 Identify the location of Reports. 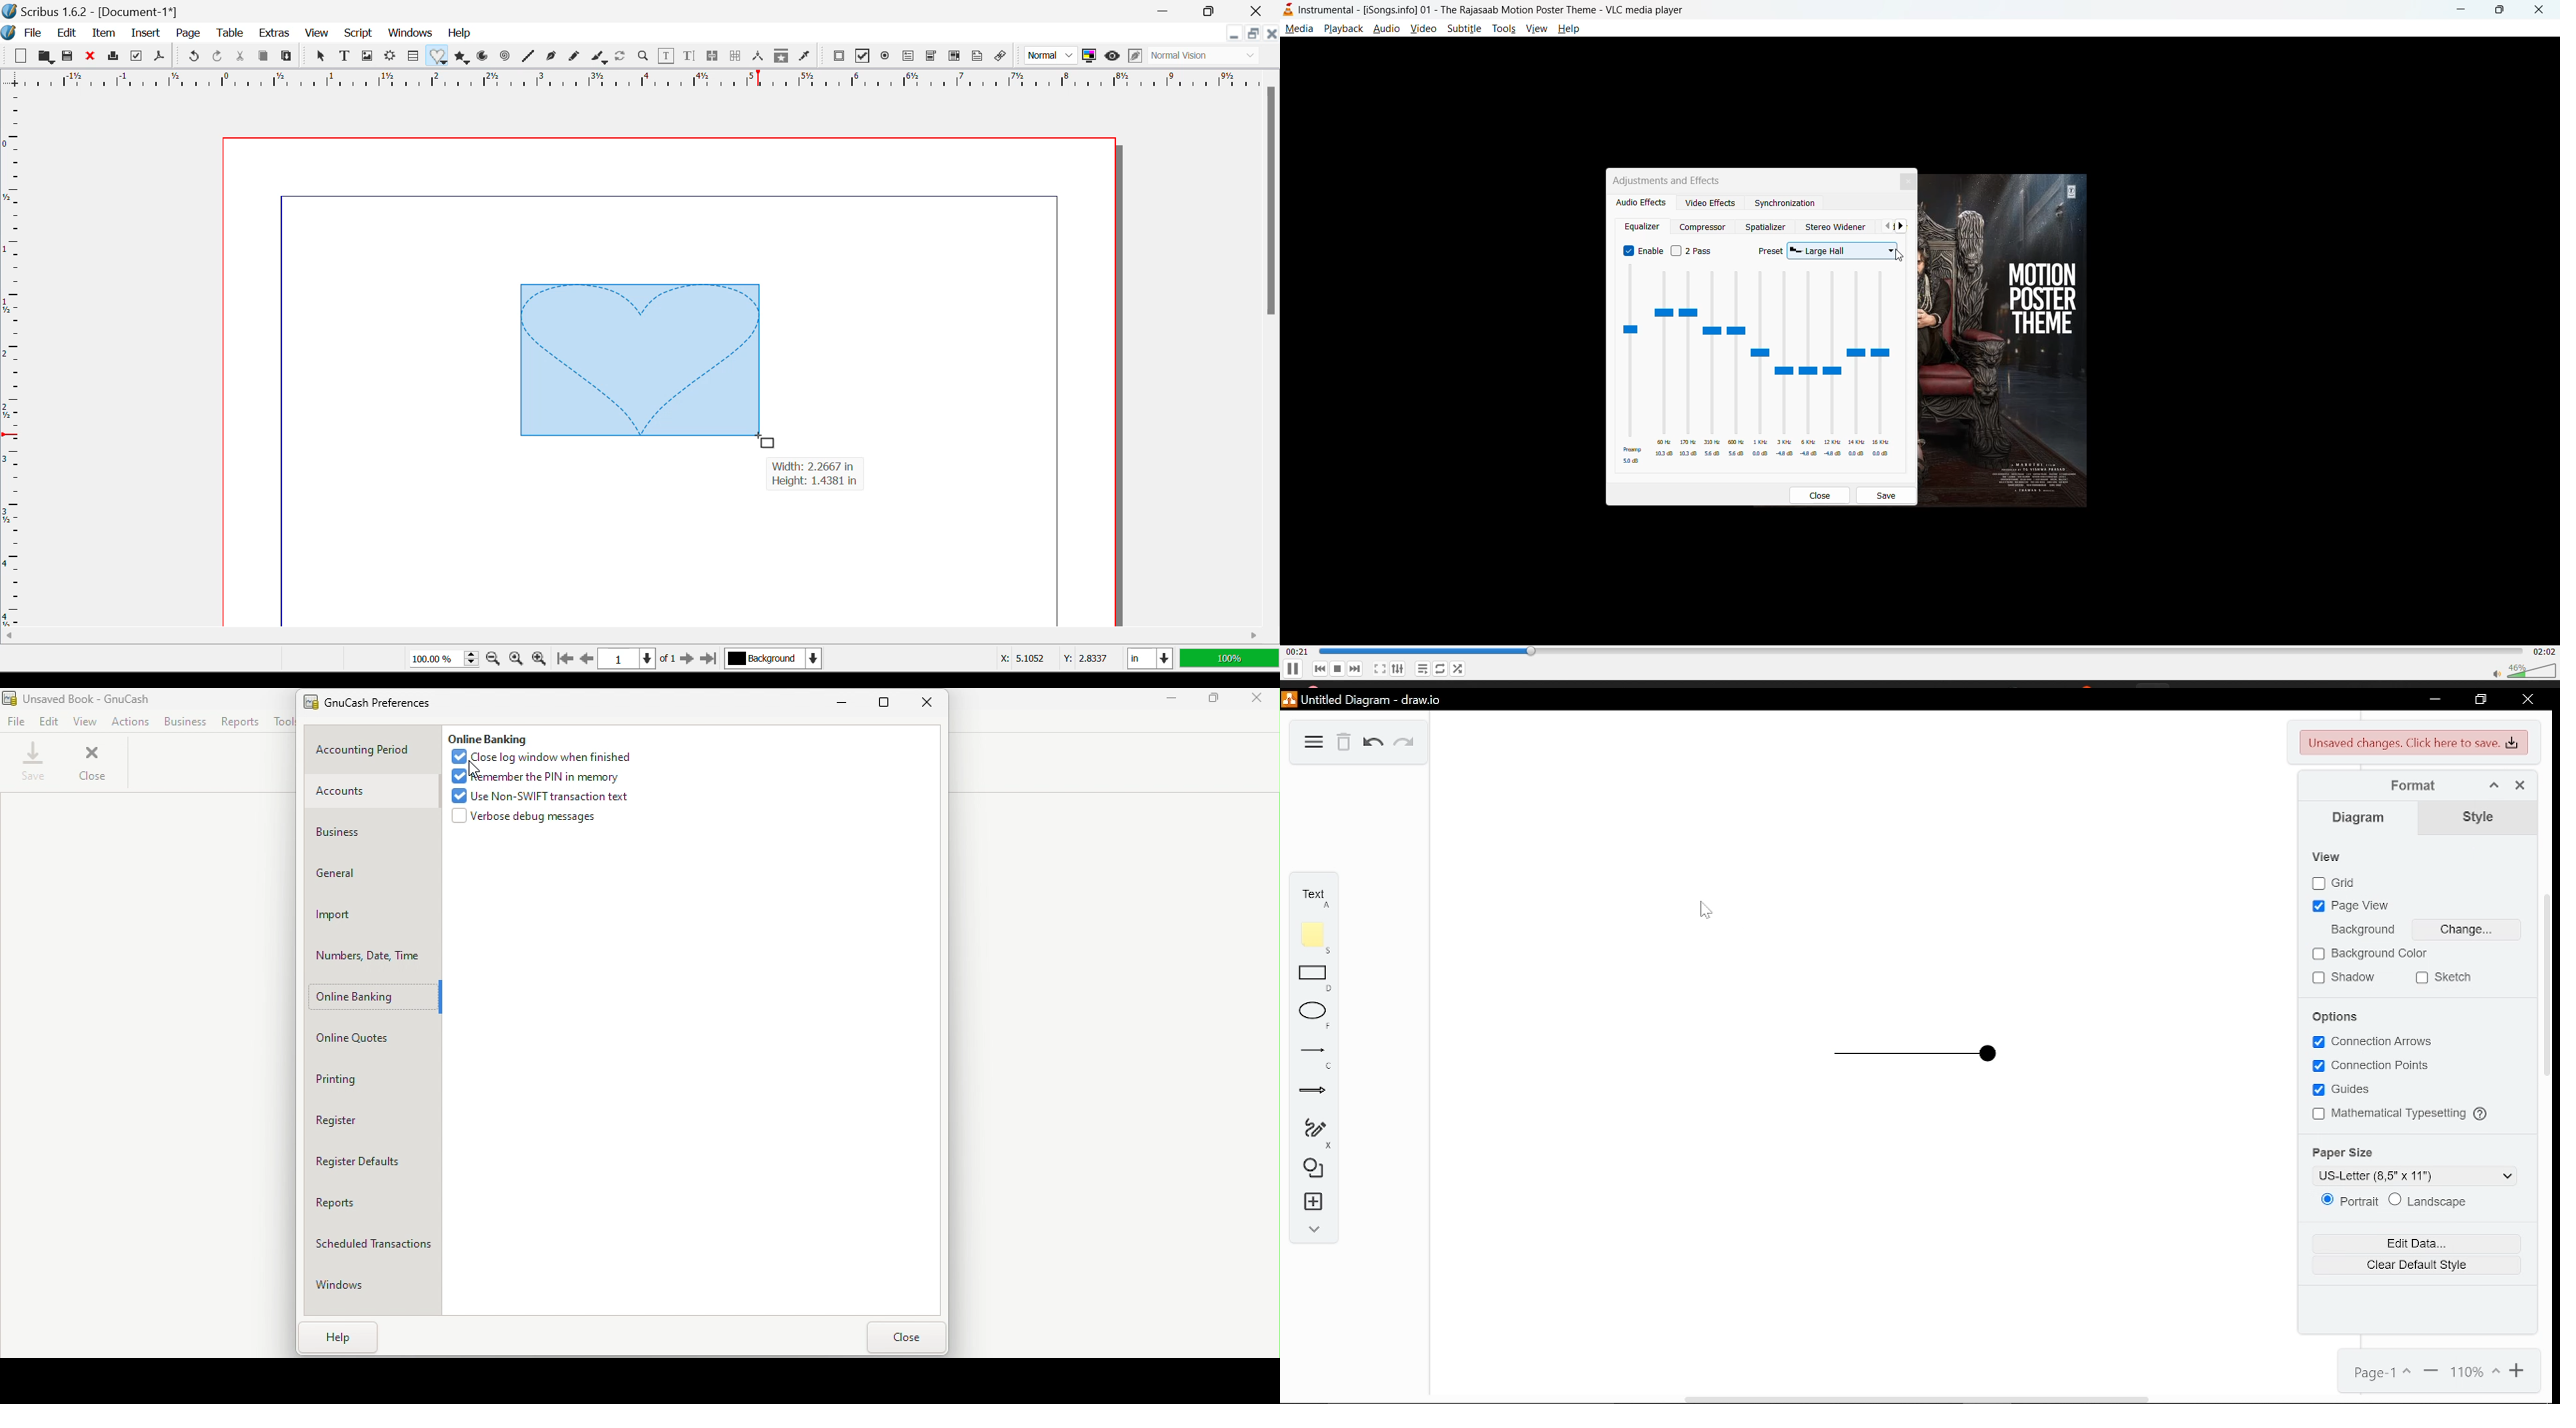
(238, 722).